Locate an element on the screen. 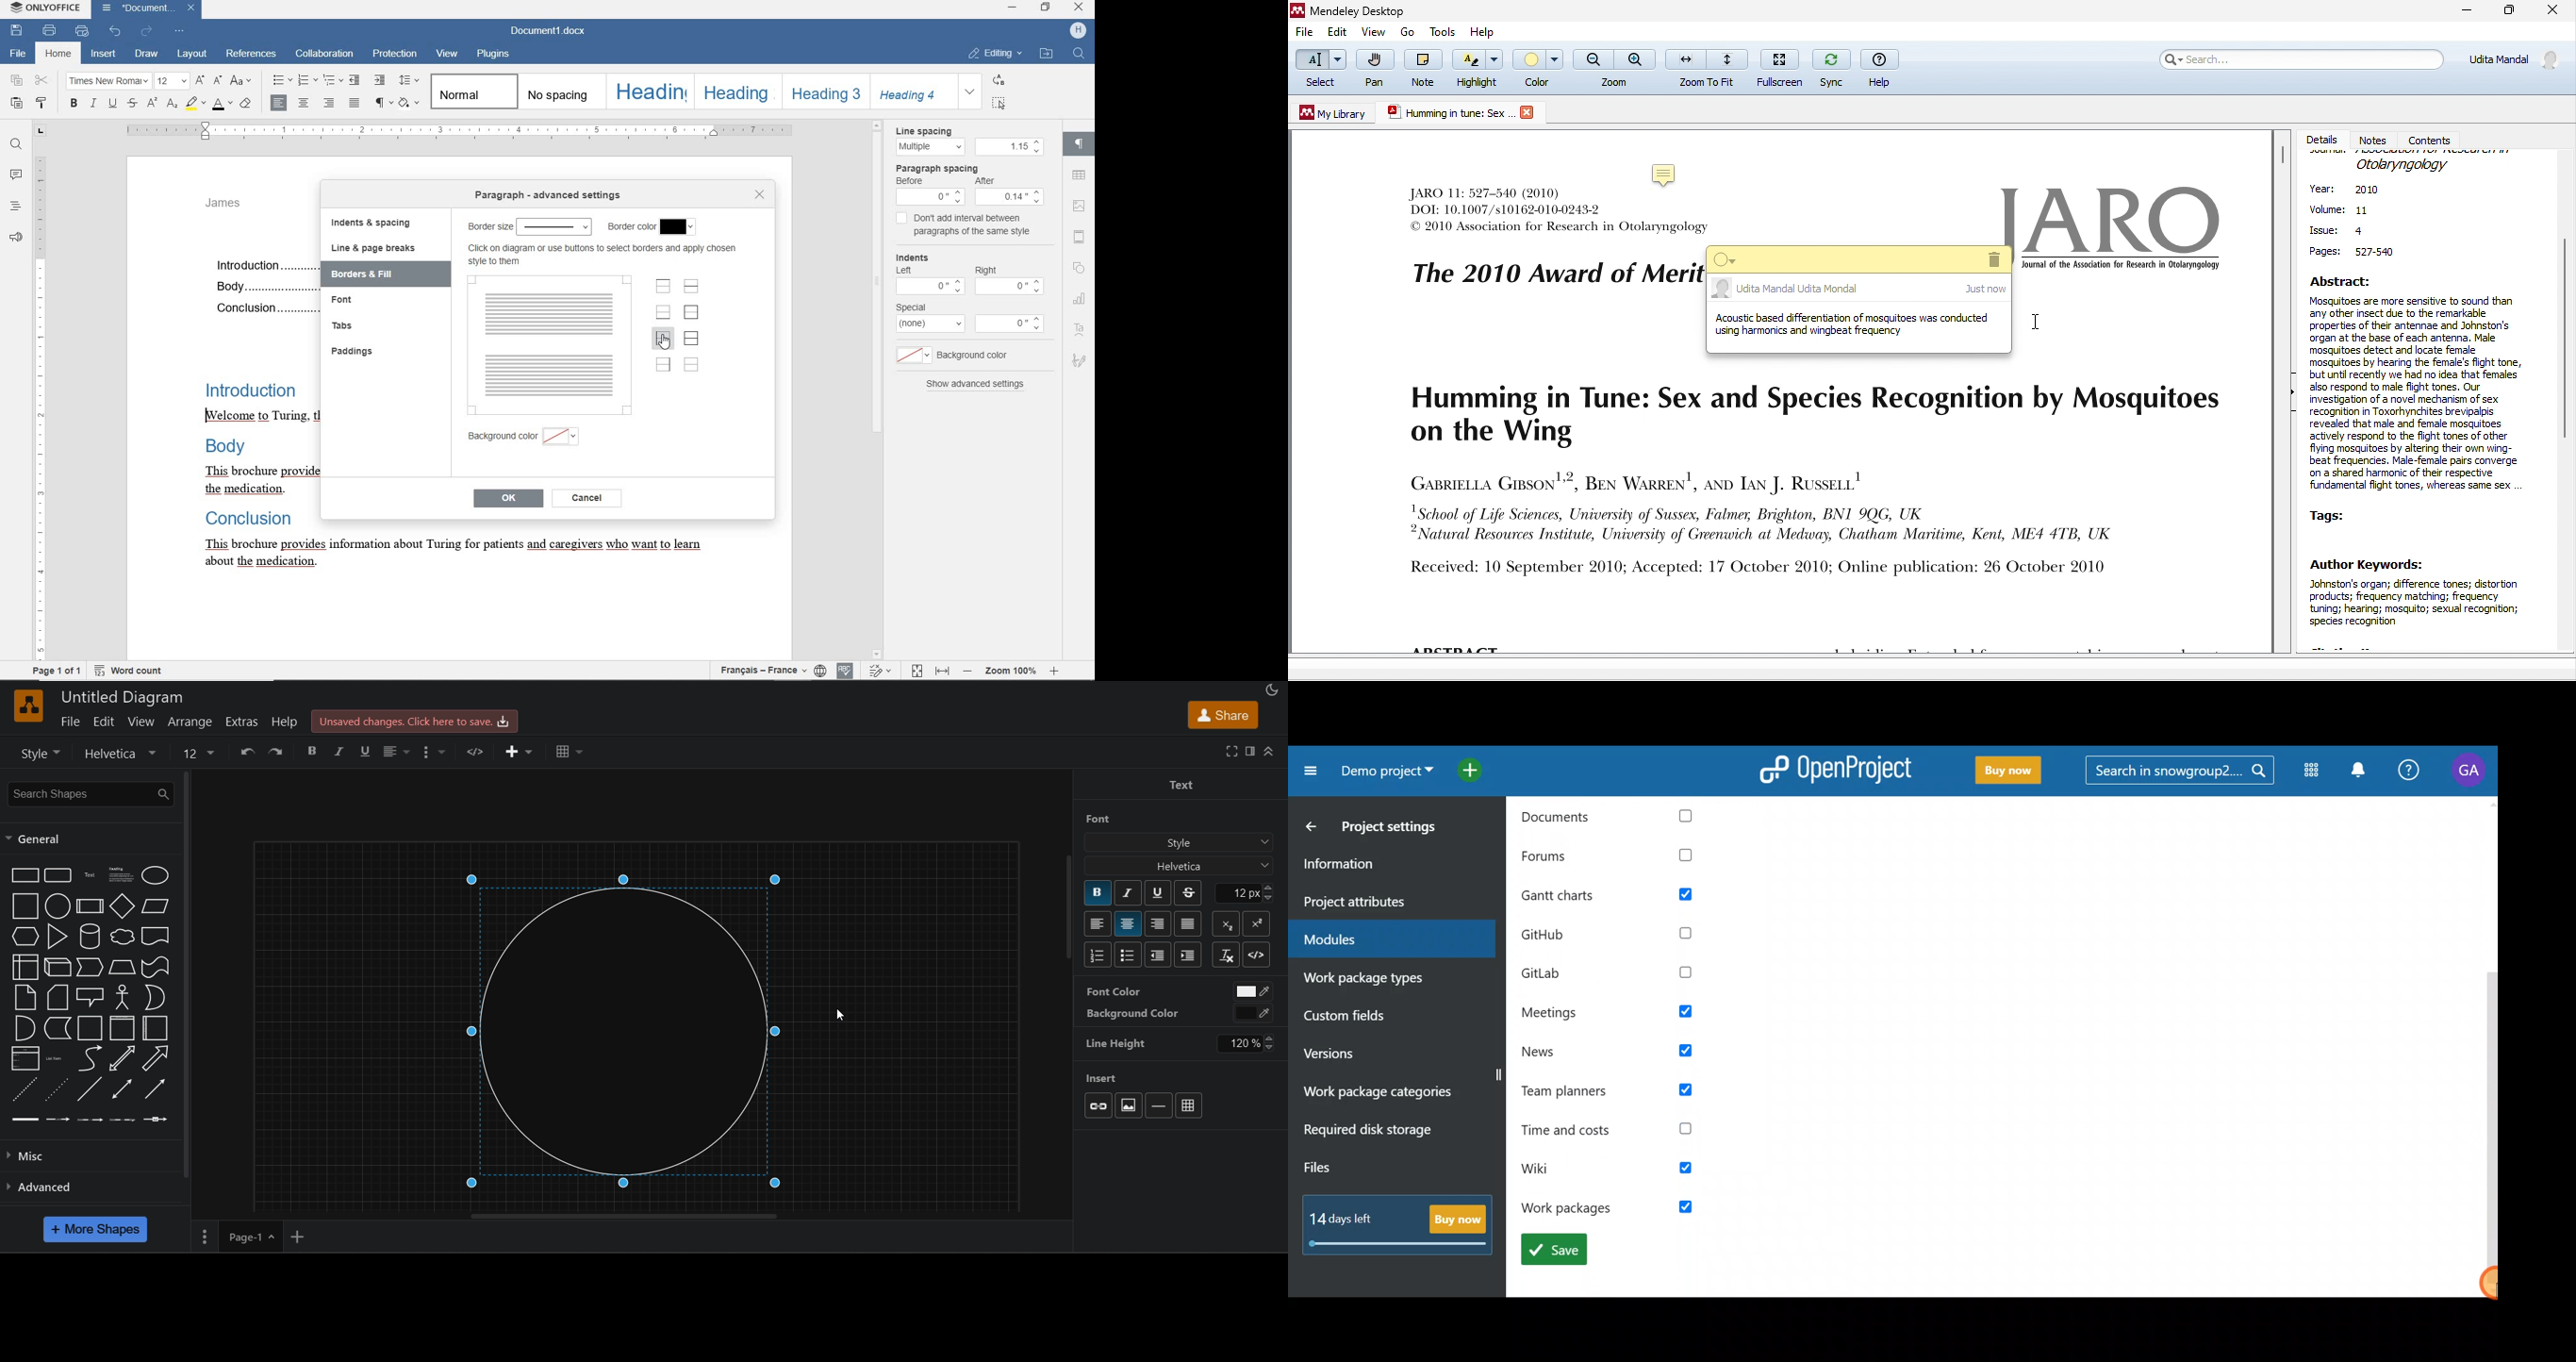  font size is located at coordinates (196, 754).